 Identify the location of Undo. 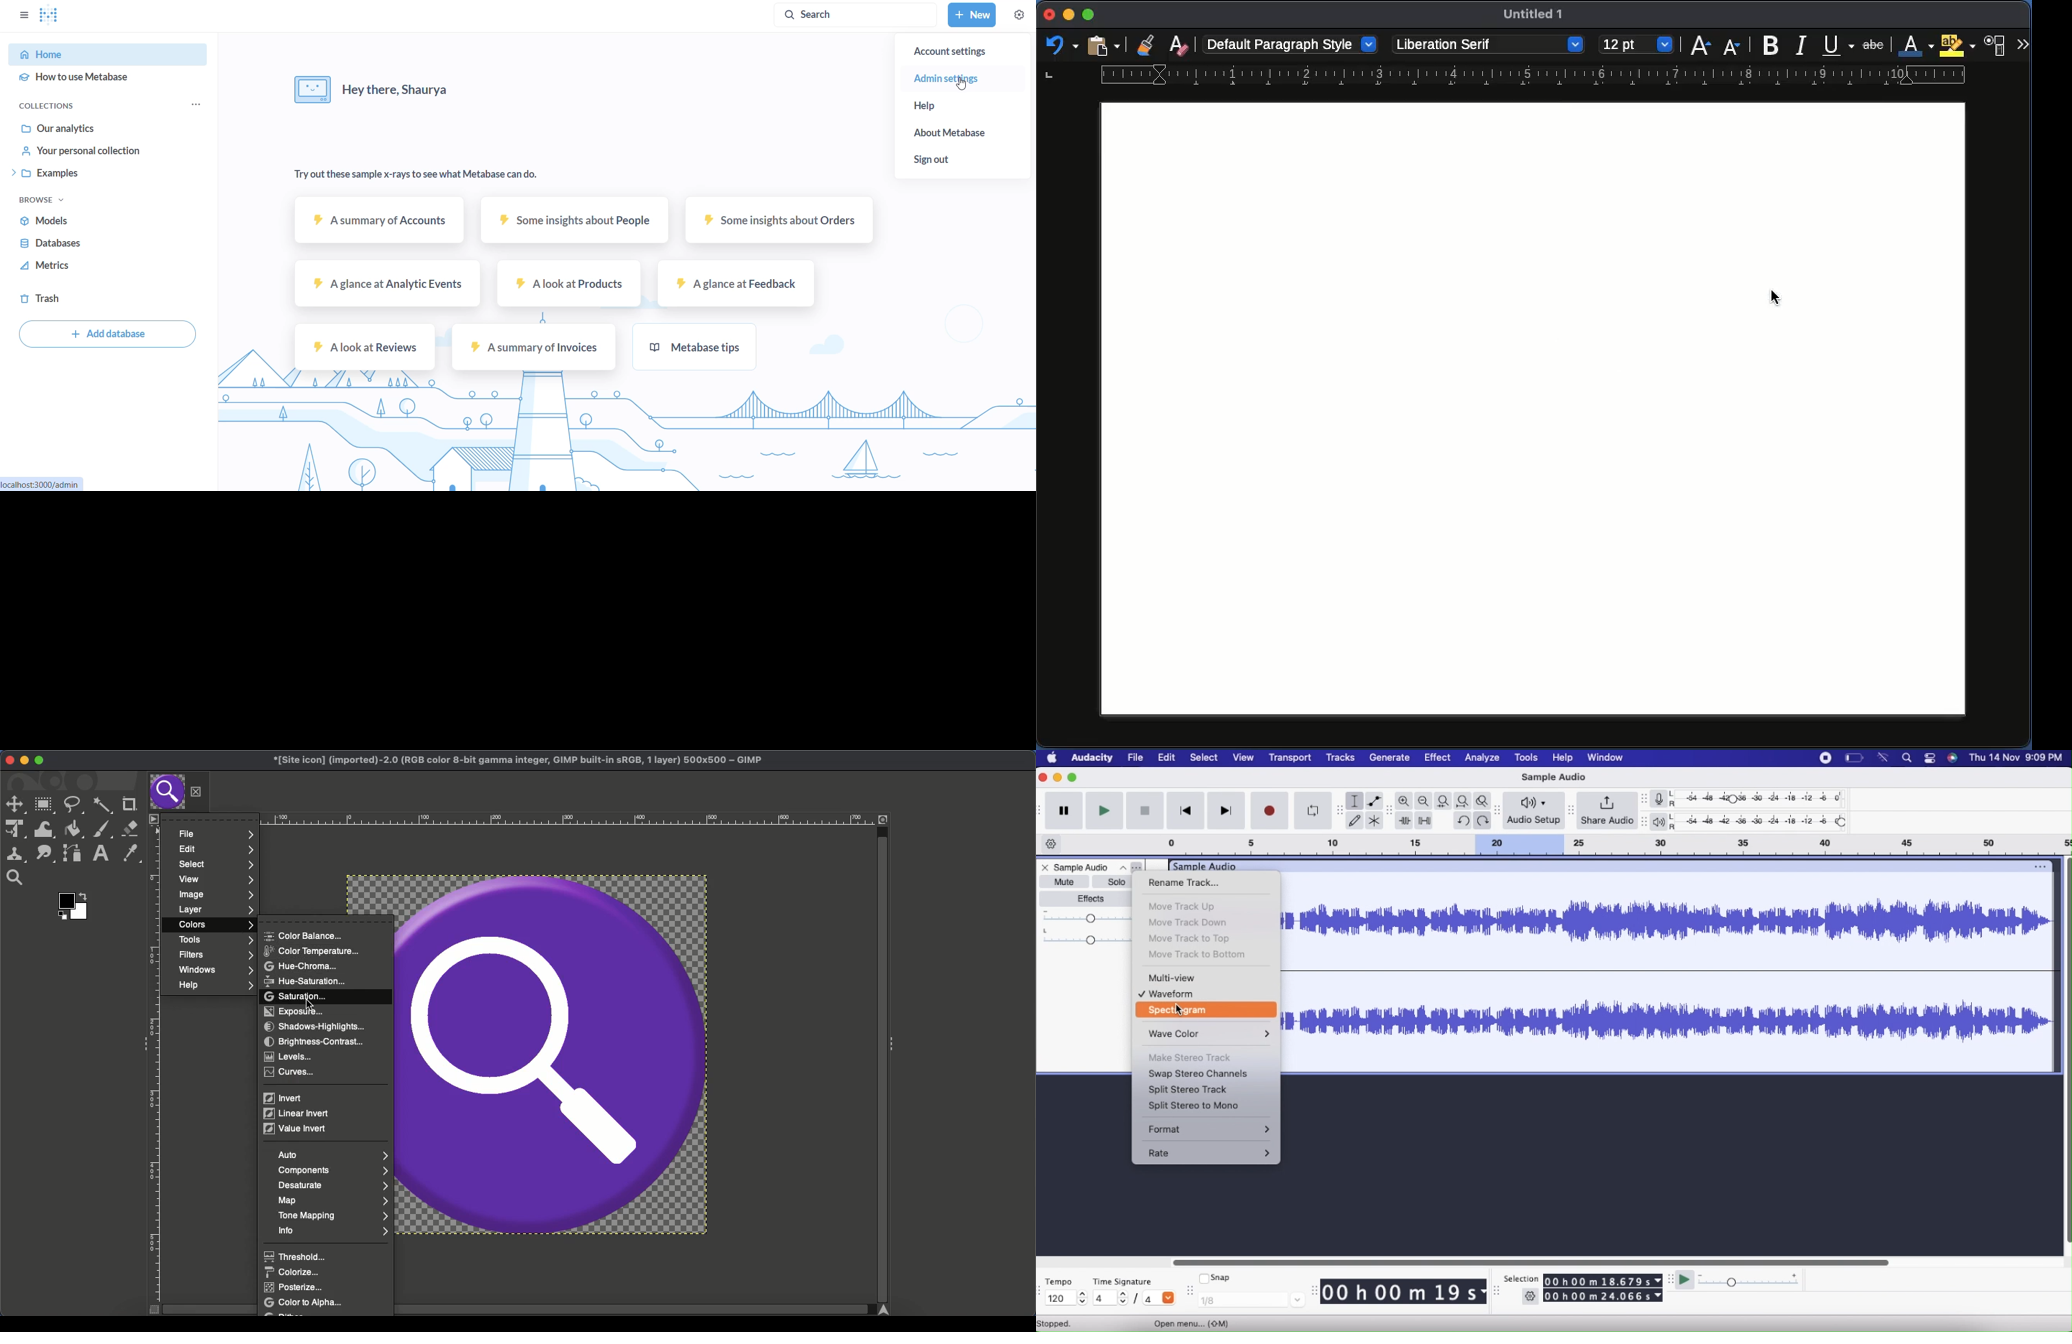
(1464, 821).